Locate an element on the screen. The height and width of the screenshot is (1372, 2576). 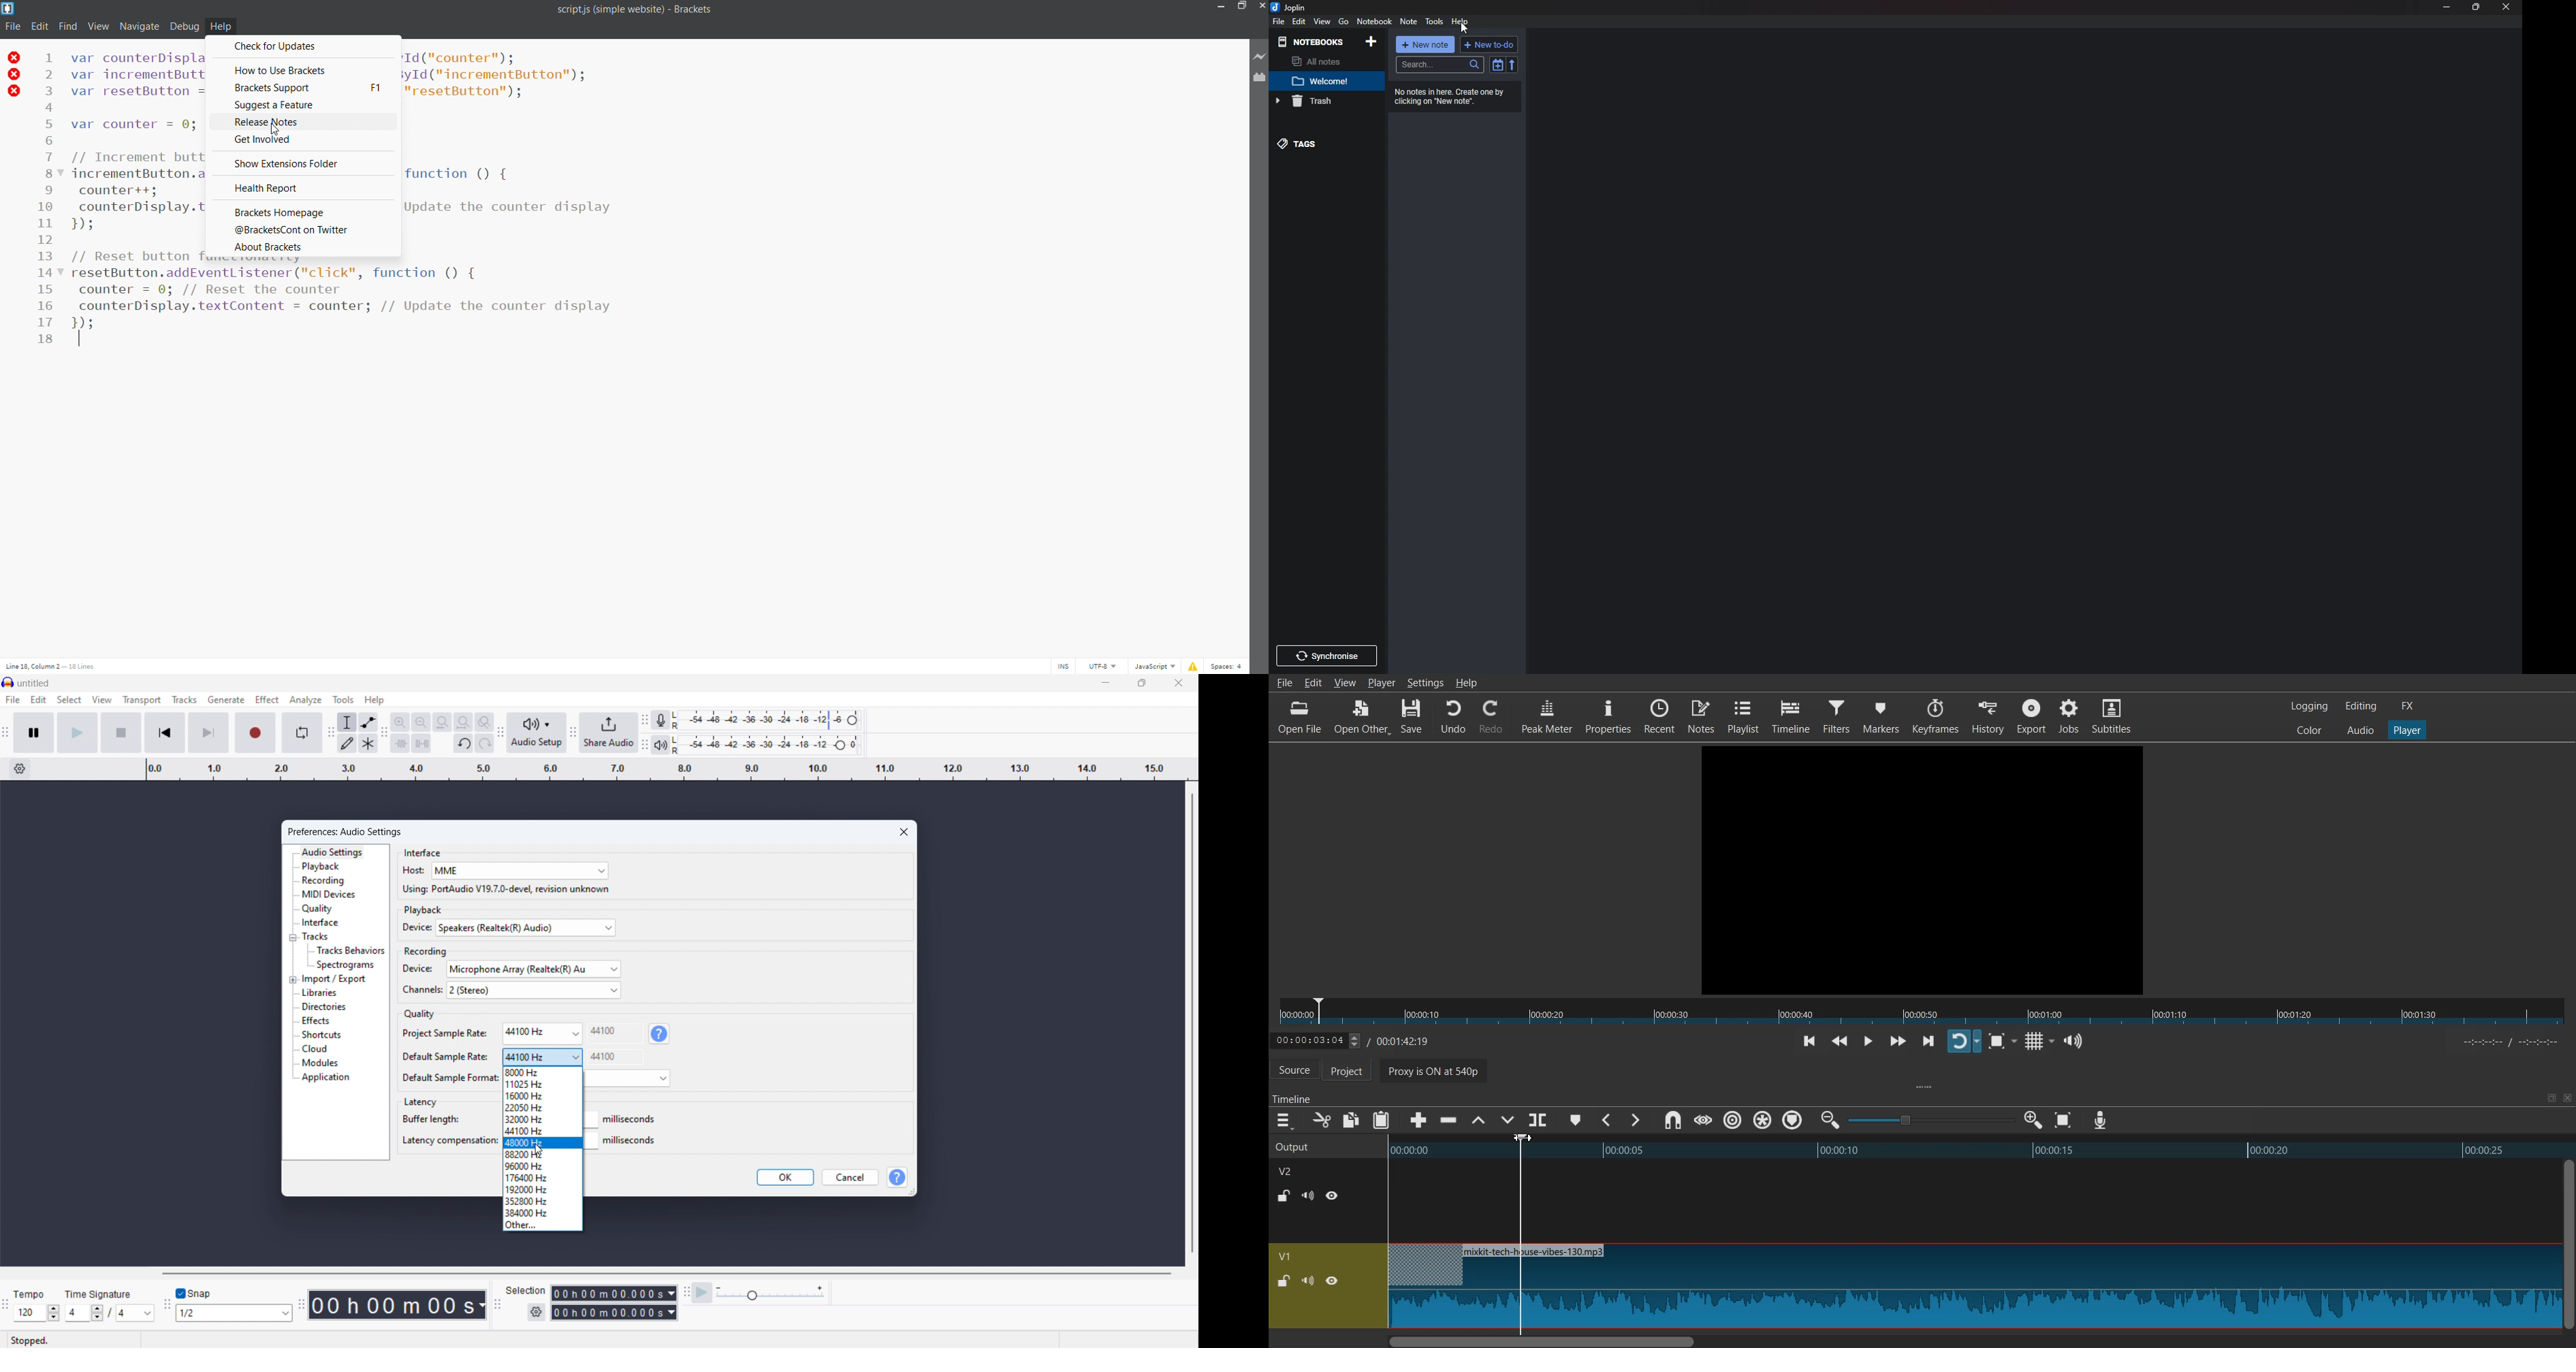
fit selection to width is located at coordinates (442, 723).